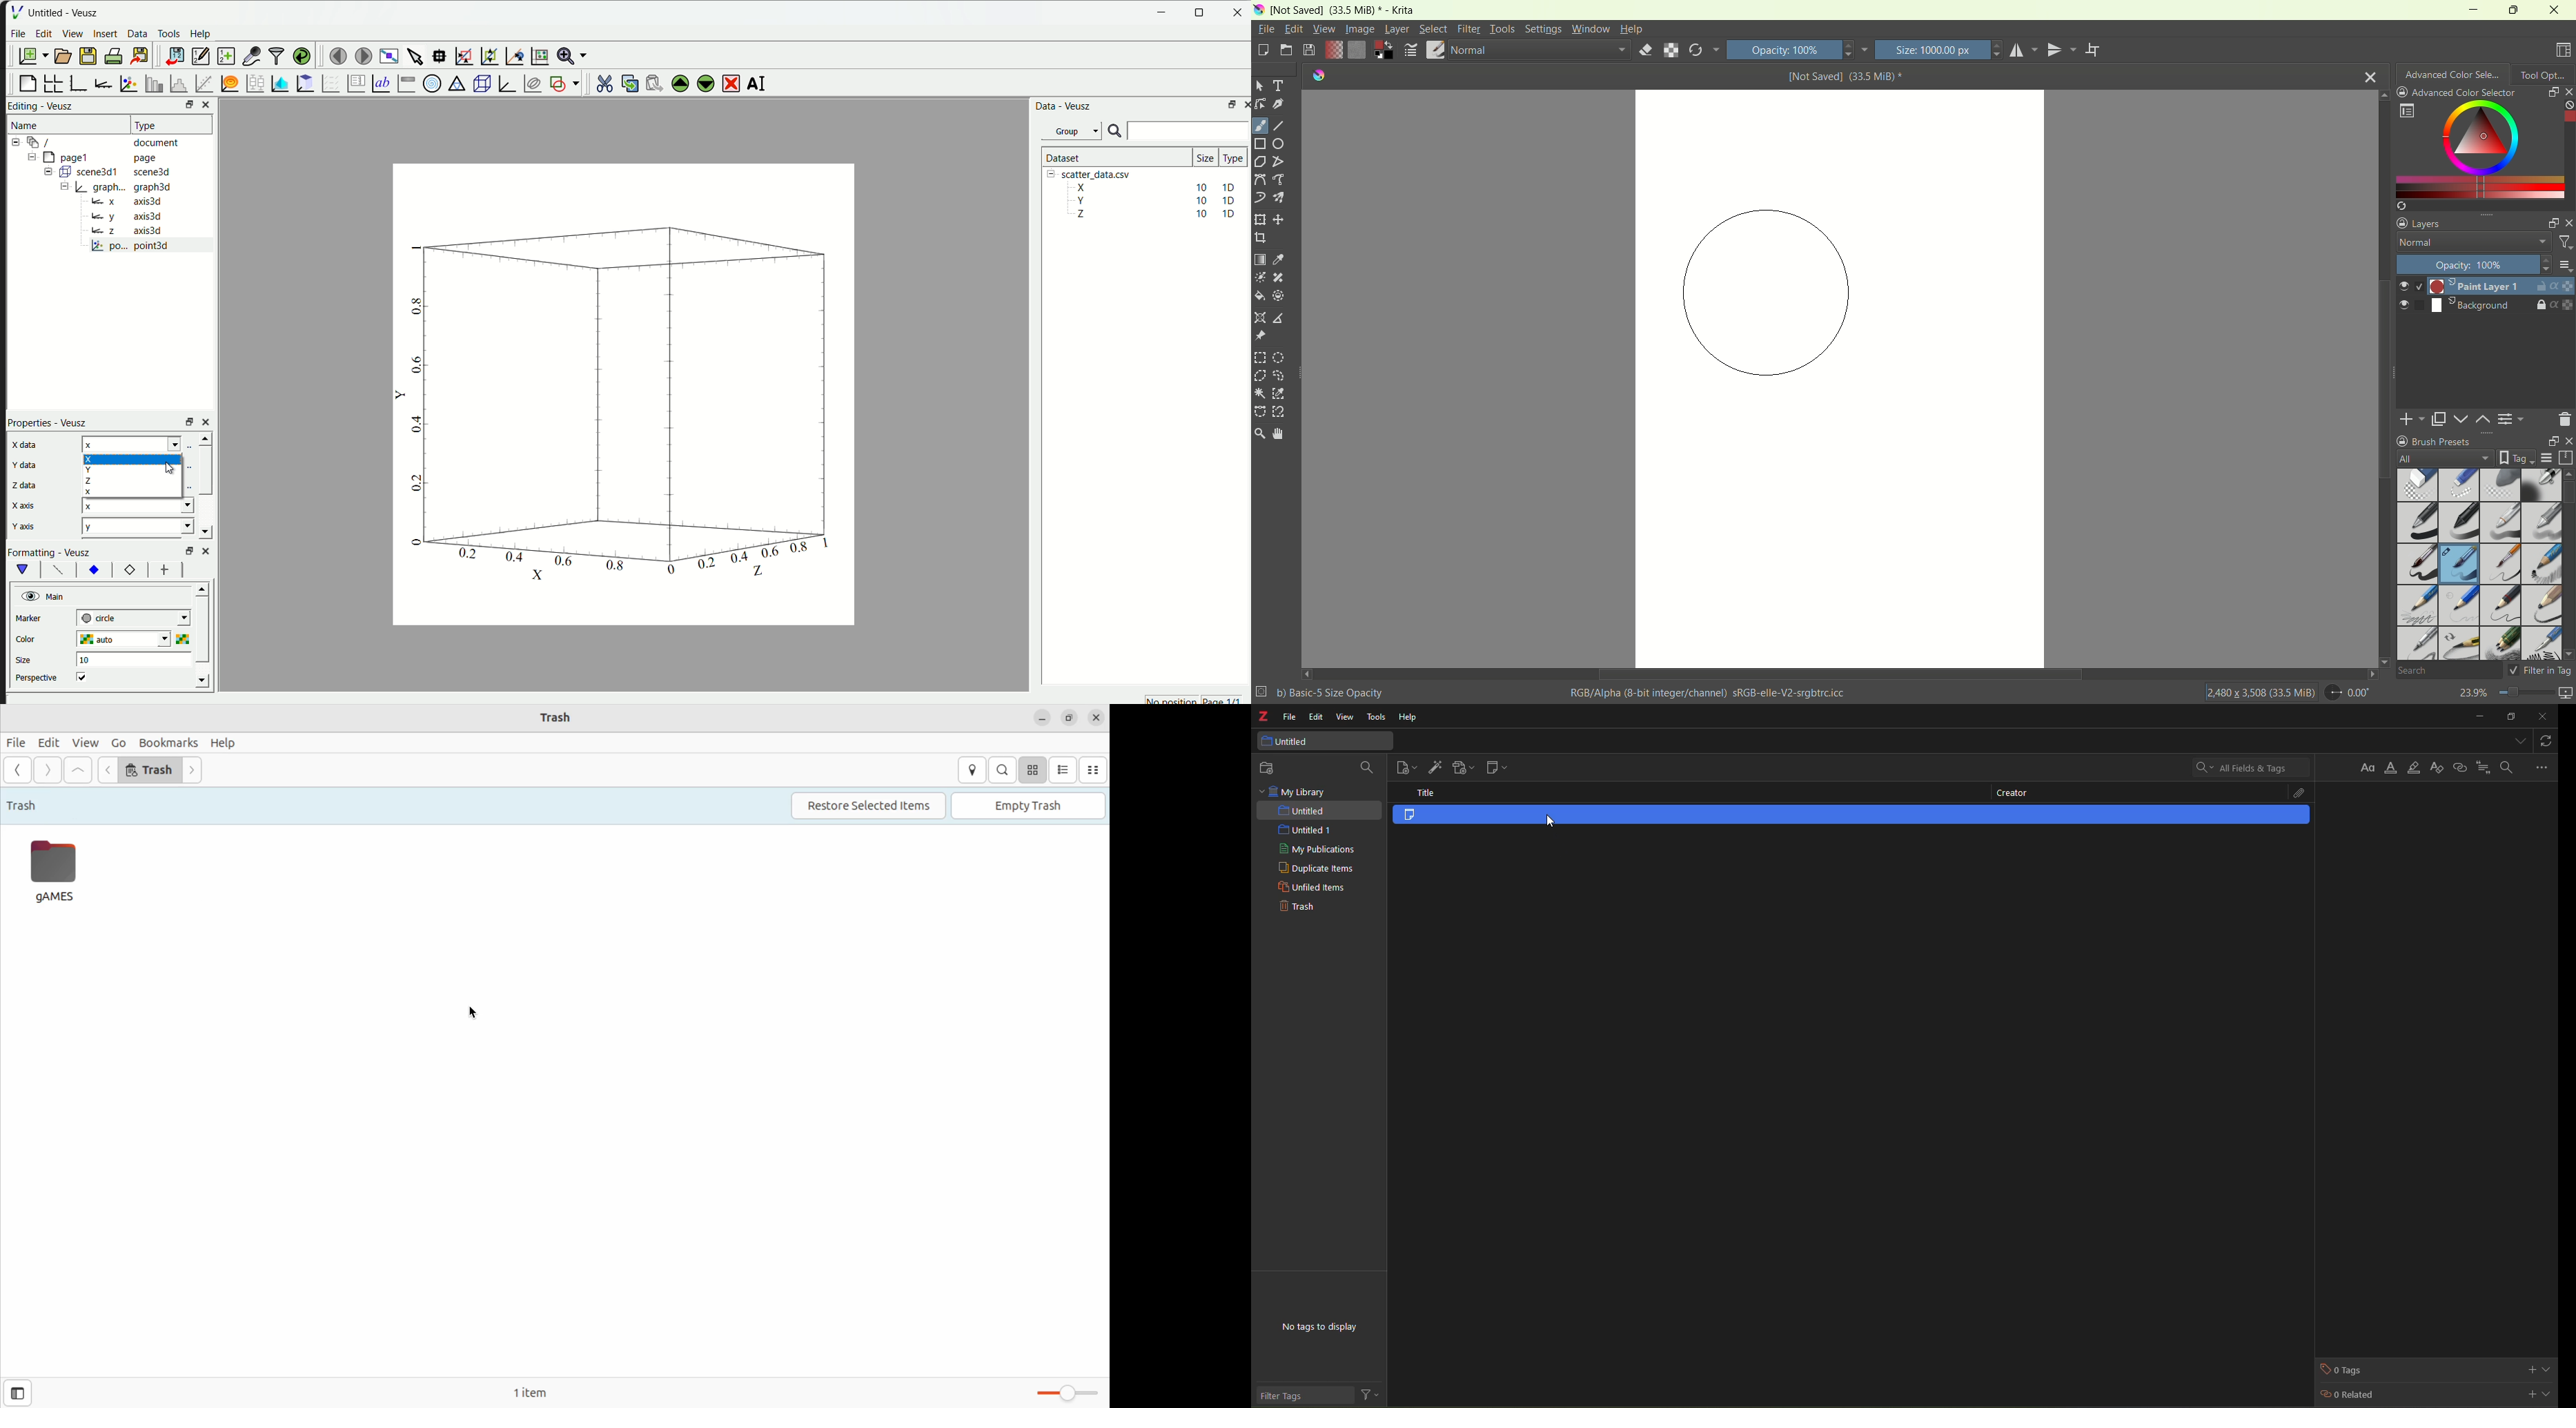 The width and height of the screenshot is (2576, 1428). I want to click on free hand selection, so click(1283, 375).